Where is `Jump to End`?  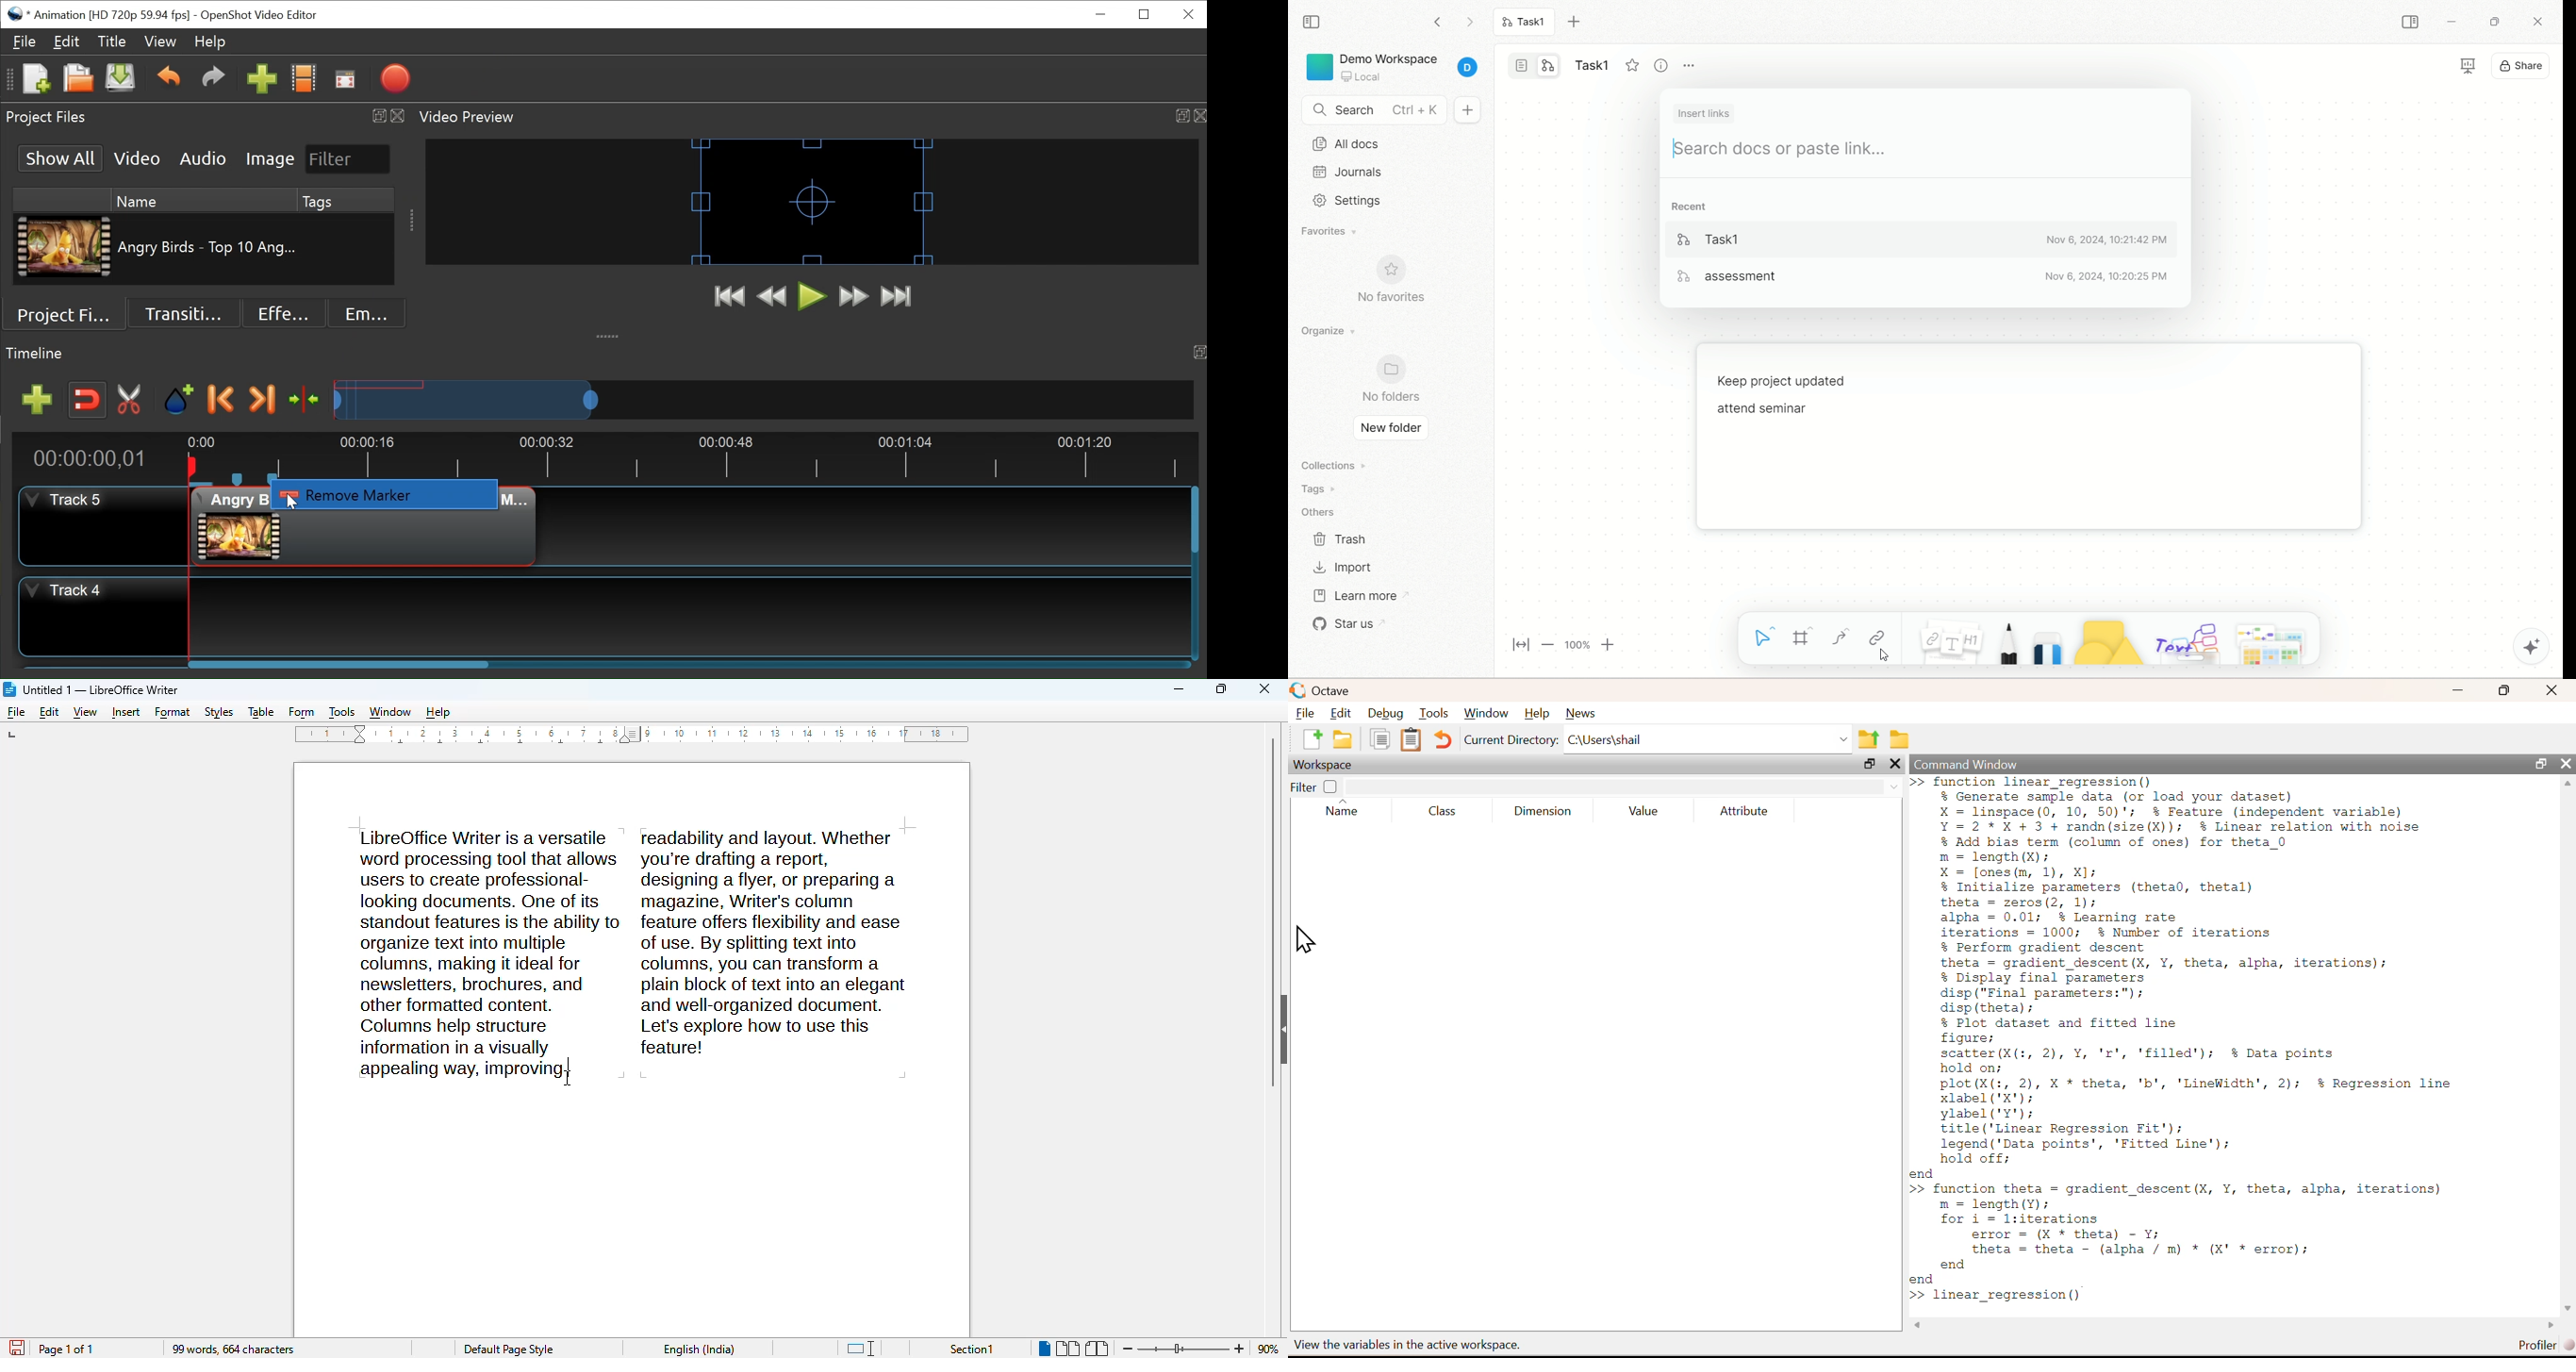
Jump to End is located at coordinates (896, 295).